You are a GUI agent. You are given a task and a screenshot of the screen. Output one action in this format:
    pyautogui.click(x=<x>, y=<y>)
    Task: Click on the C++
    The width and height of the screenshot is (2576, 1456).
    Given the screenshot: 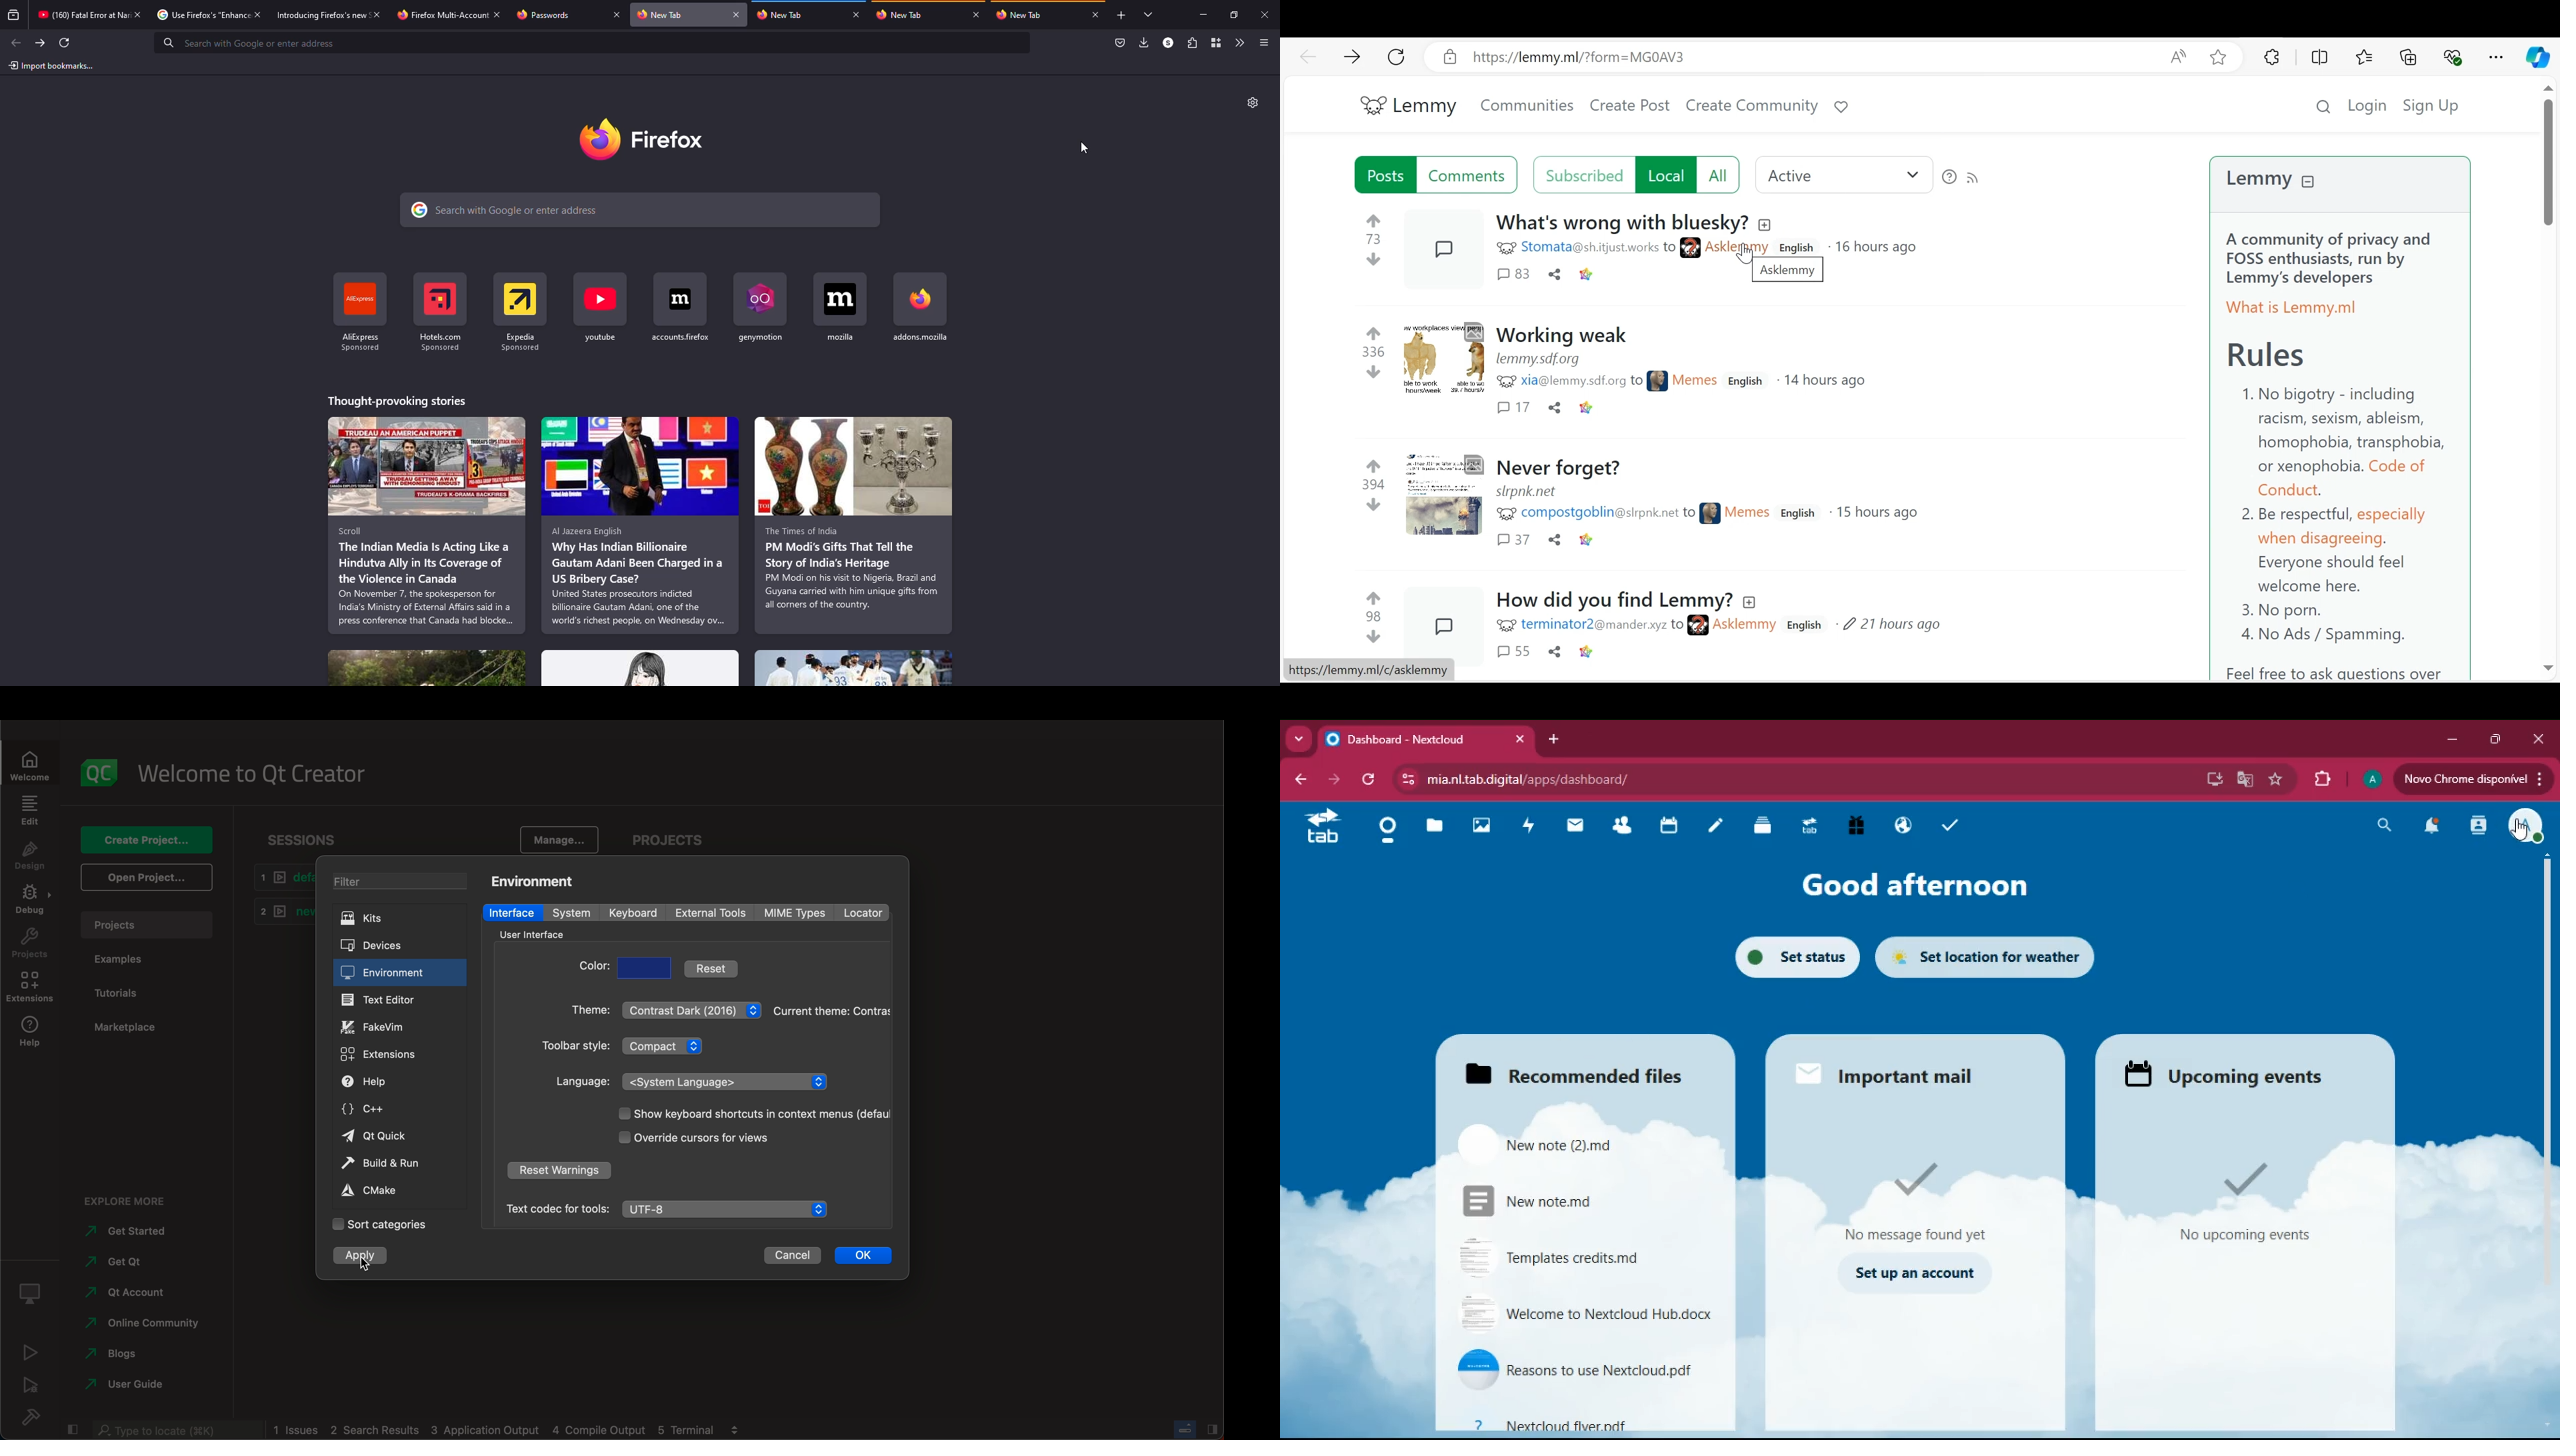 What is the action you would take?
    pyautogui.click(x=395, y=1107)
    